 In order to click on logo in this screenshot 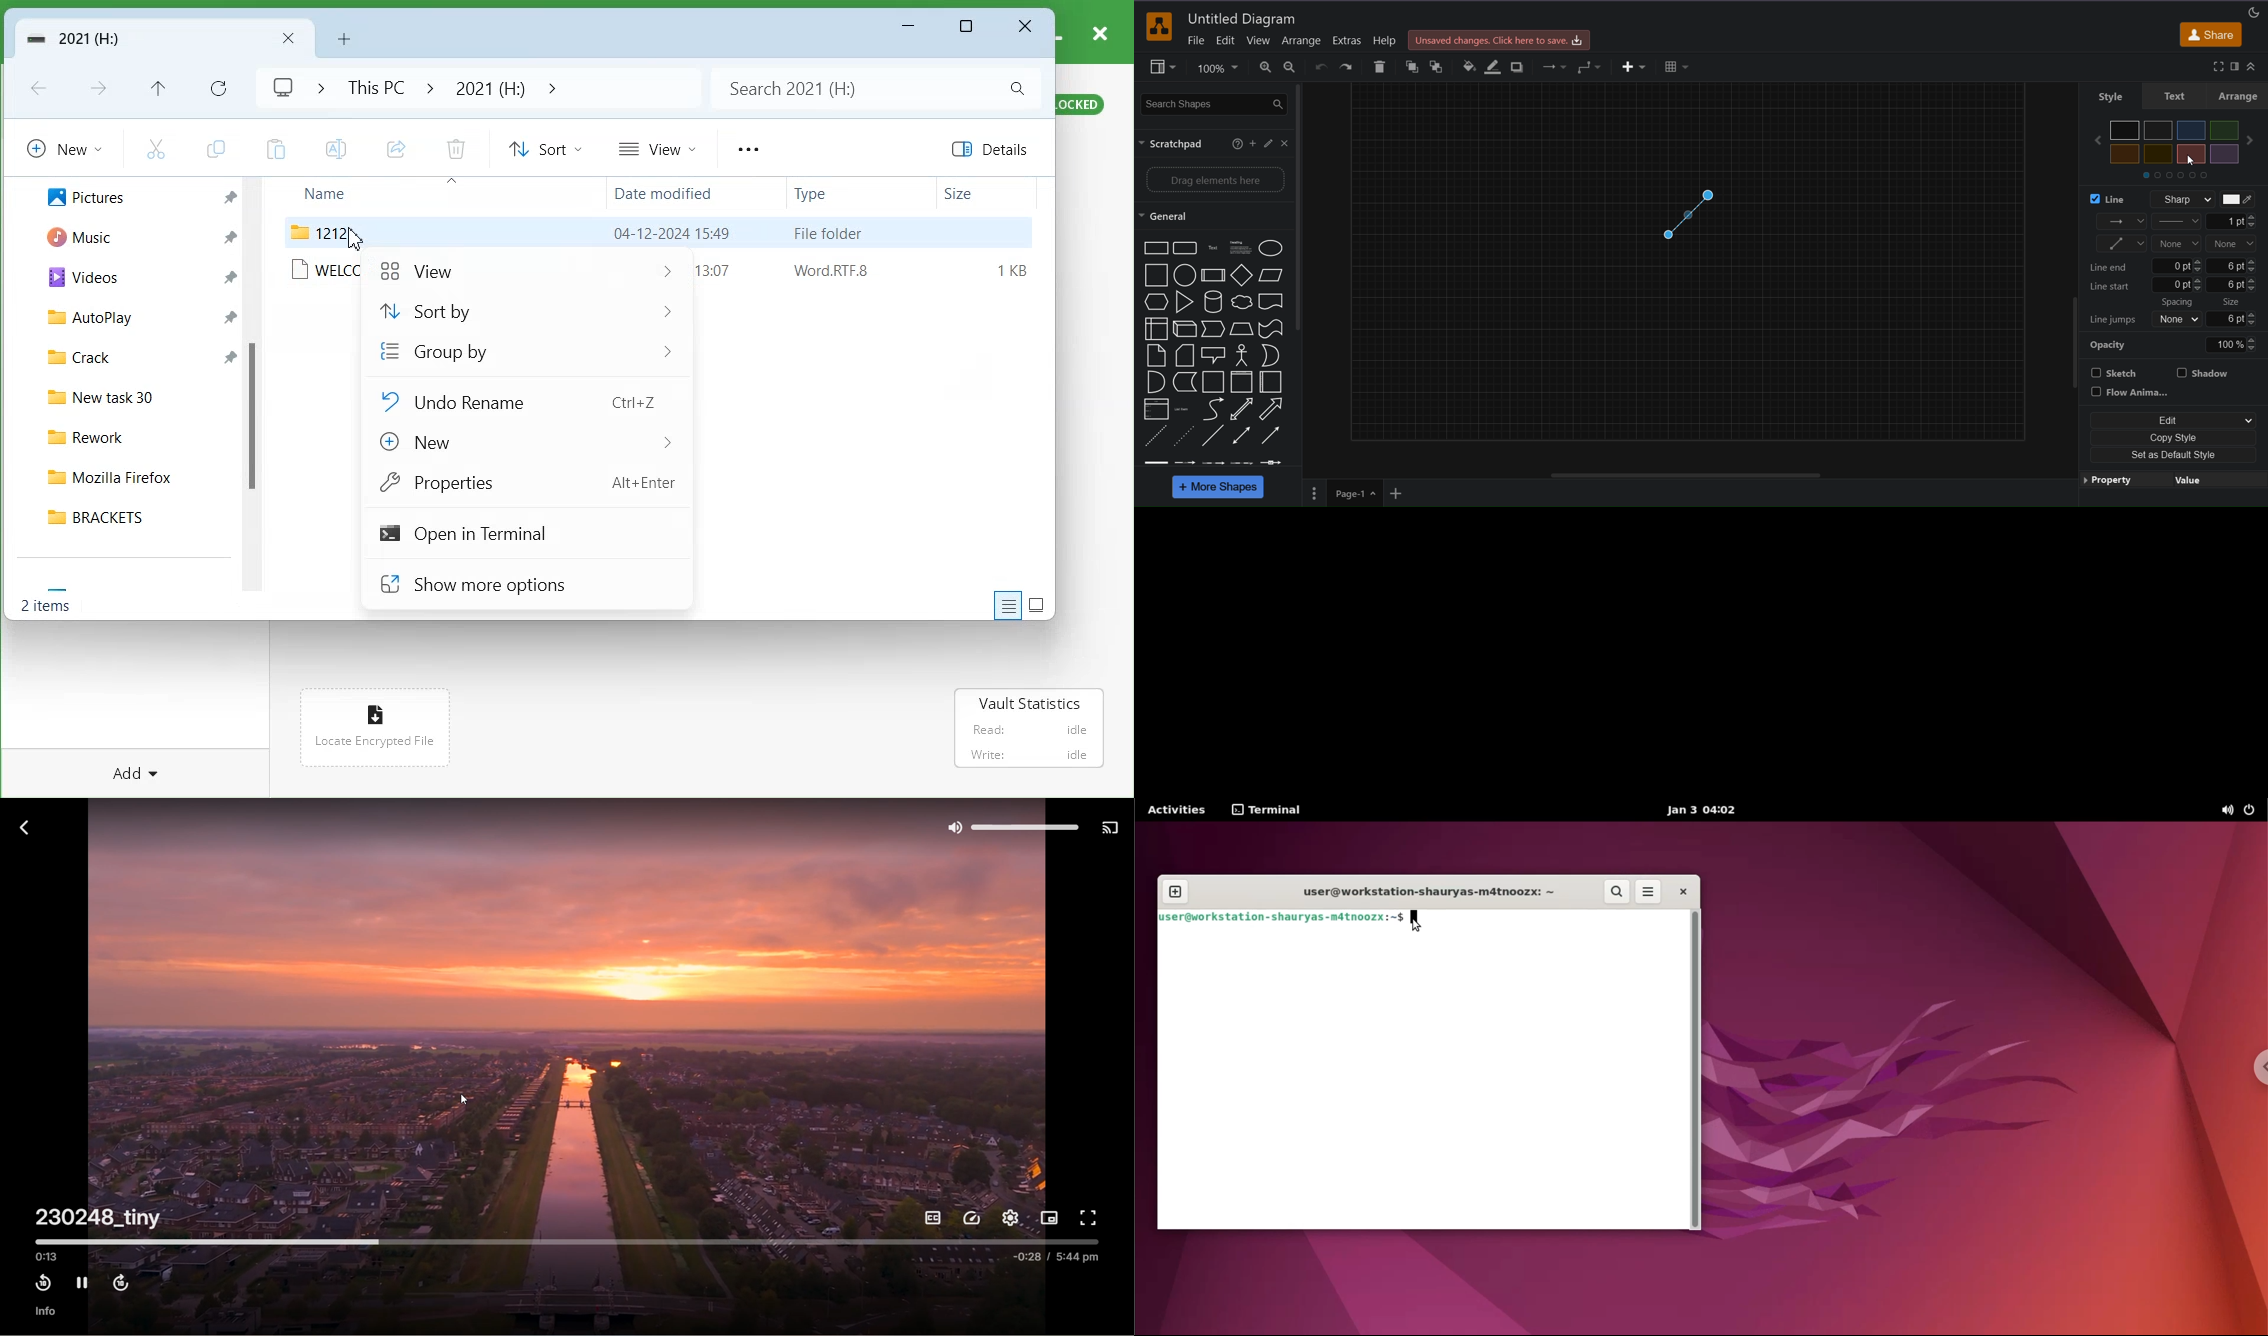, I will do `click(1158, 26)`.